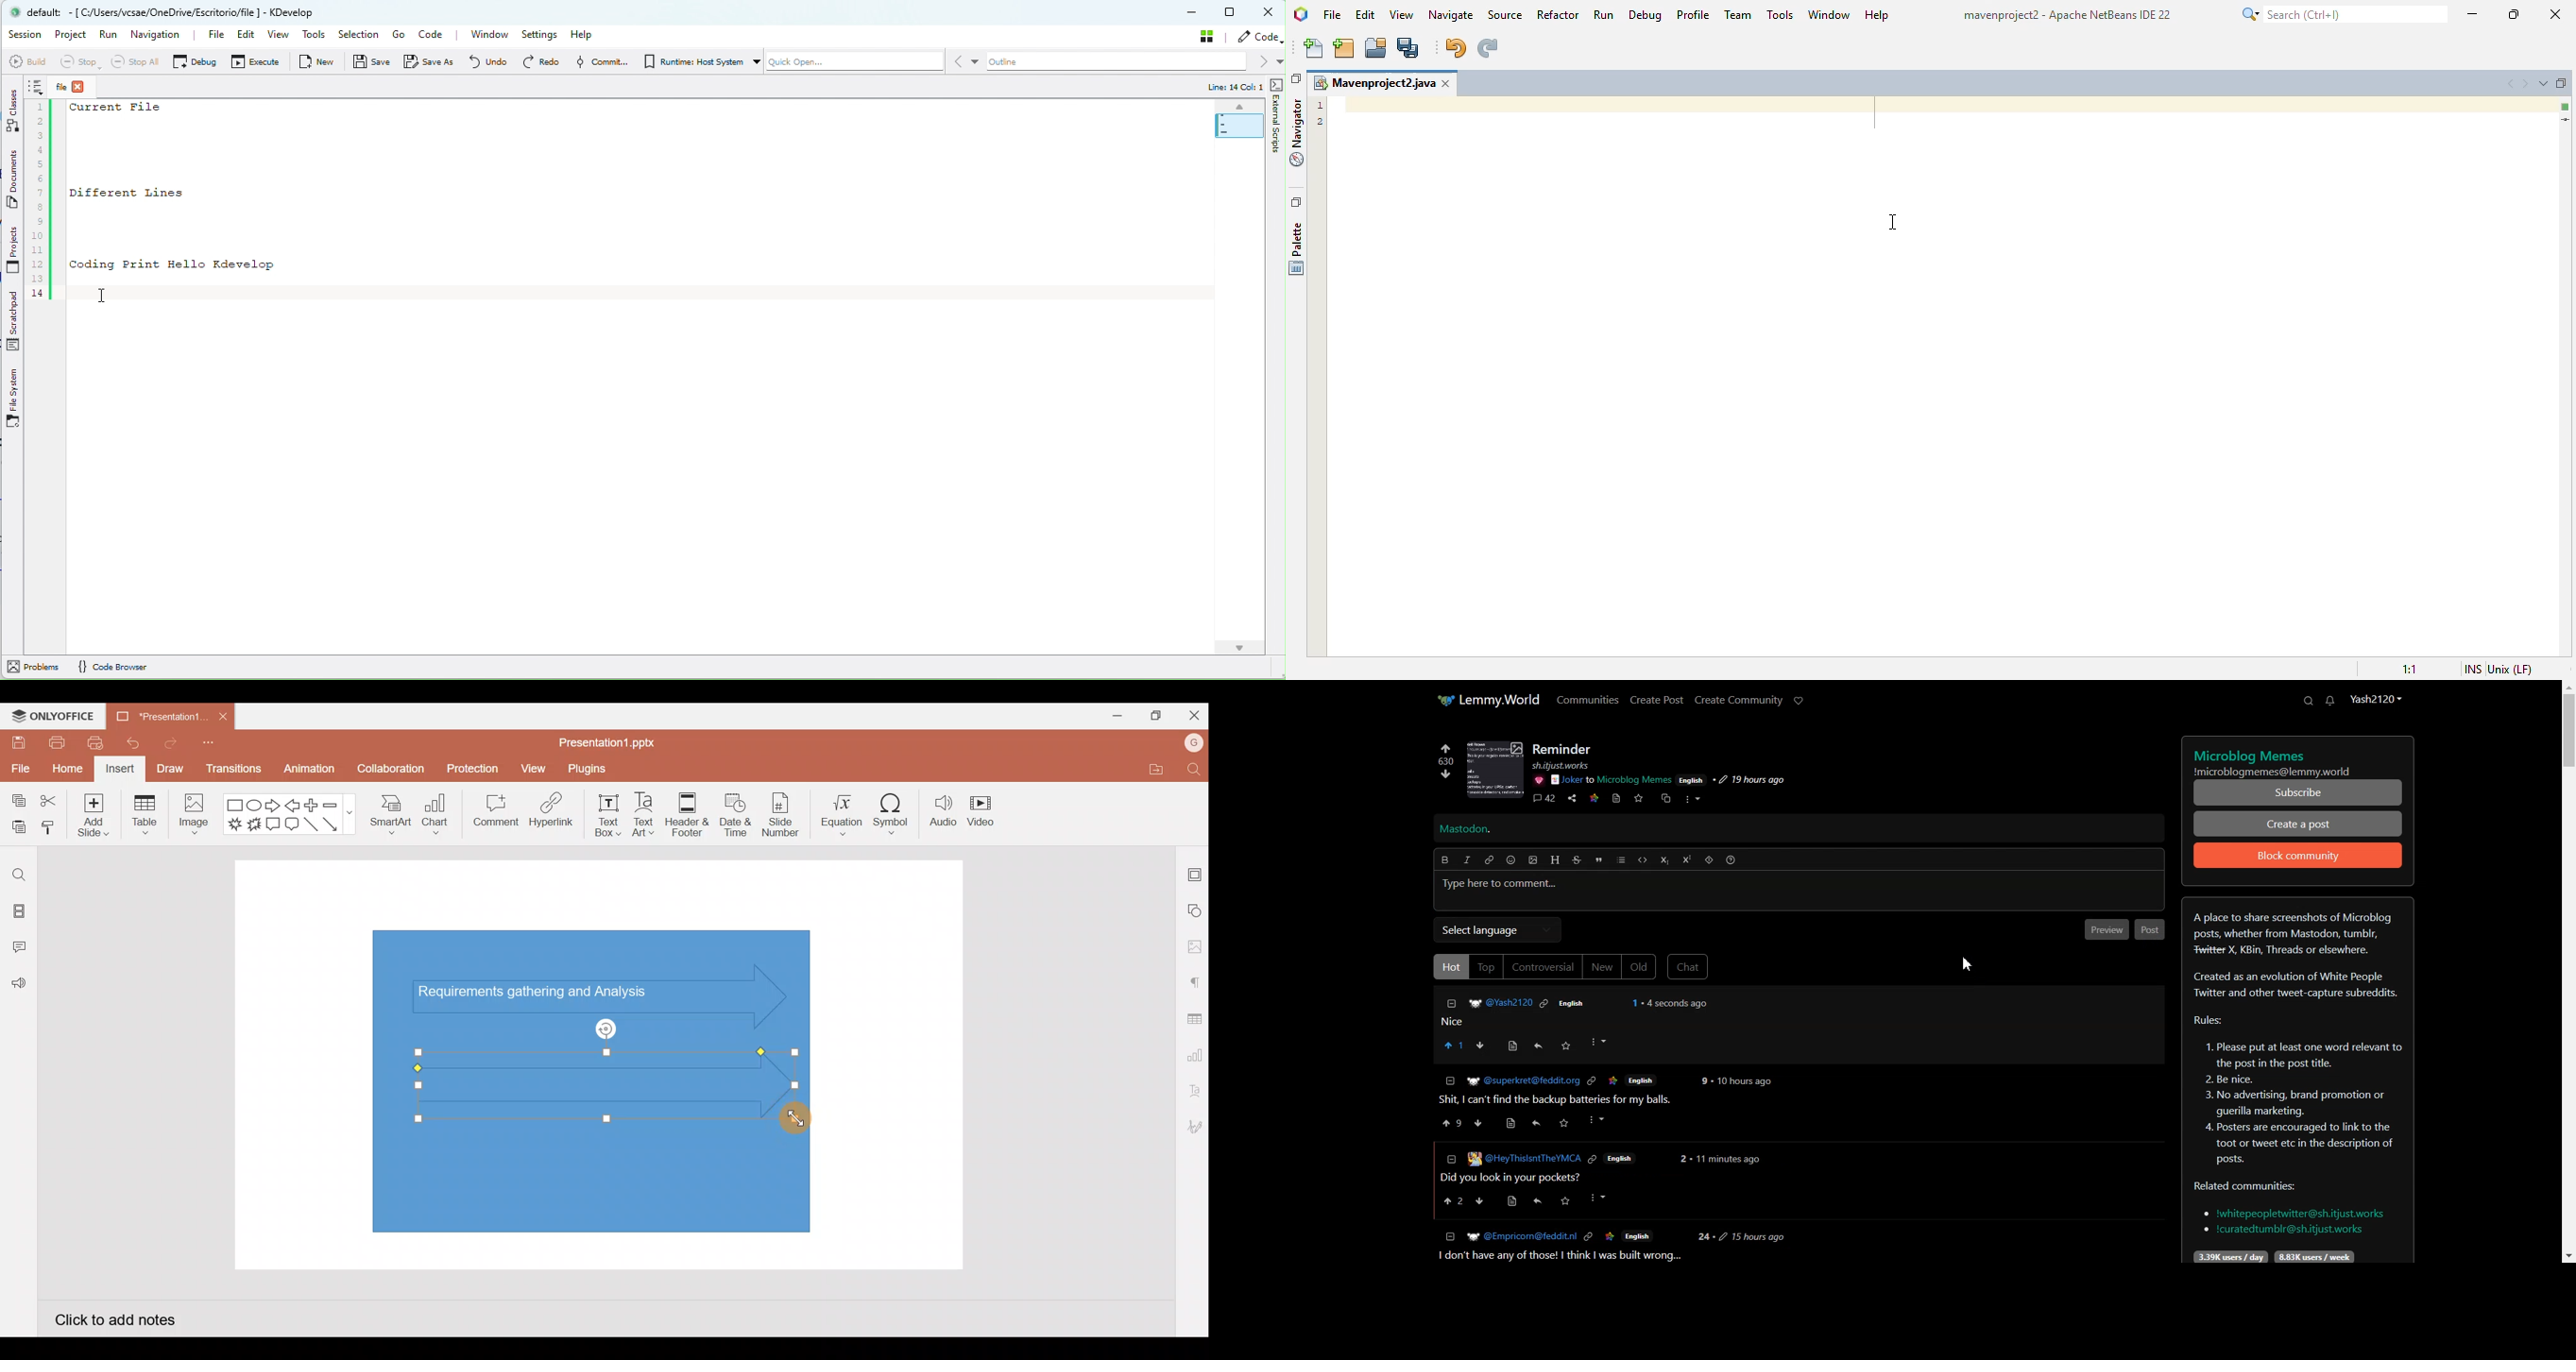 Image resolution: width=2576 pixels, height=1372 pixels. Describe the element at coordinates (157, 715) in the screenshot. I see `Presentation1.` at that location.